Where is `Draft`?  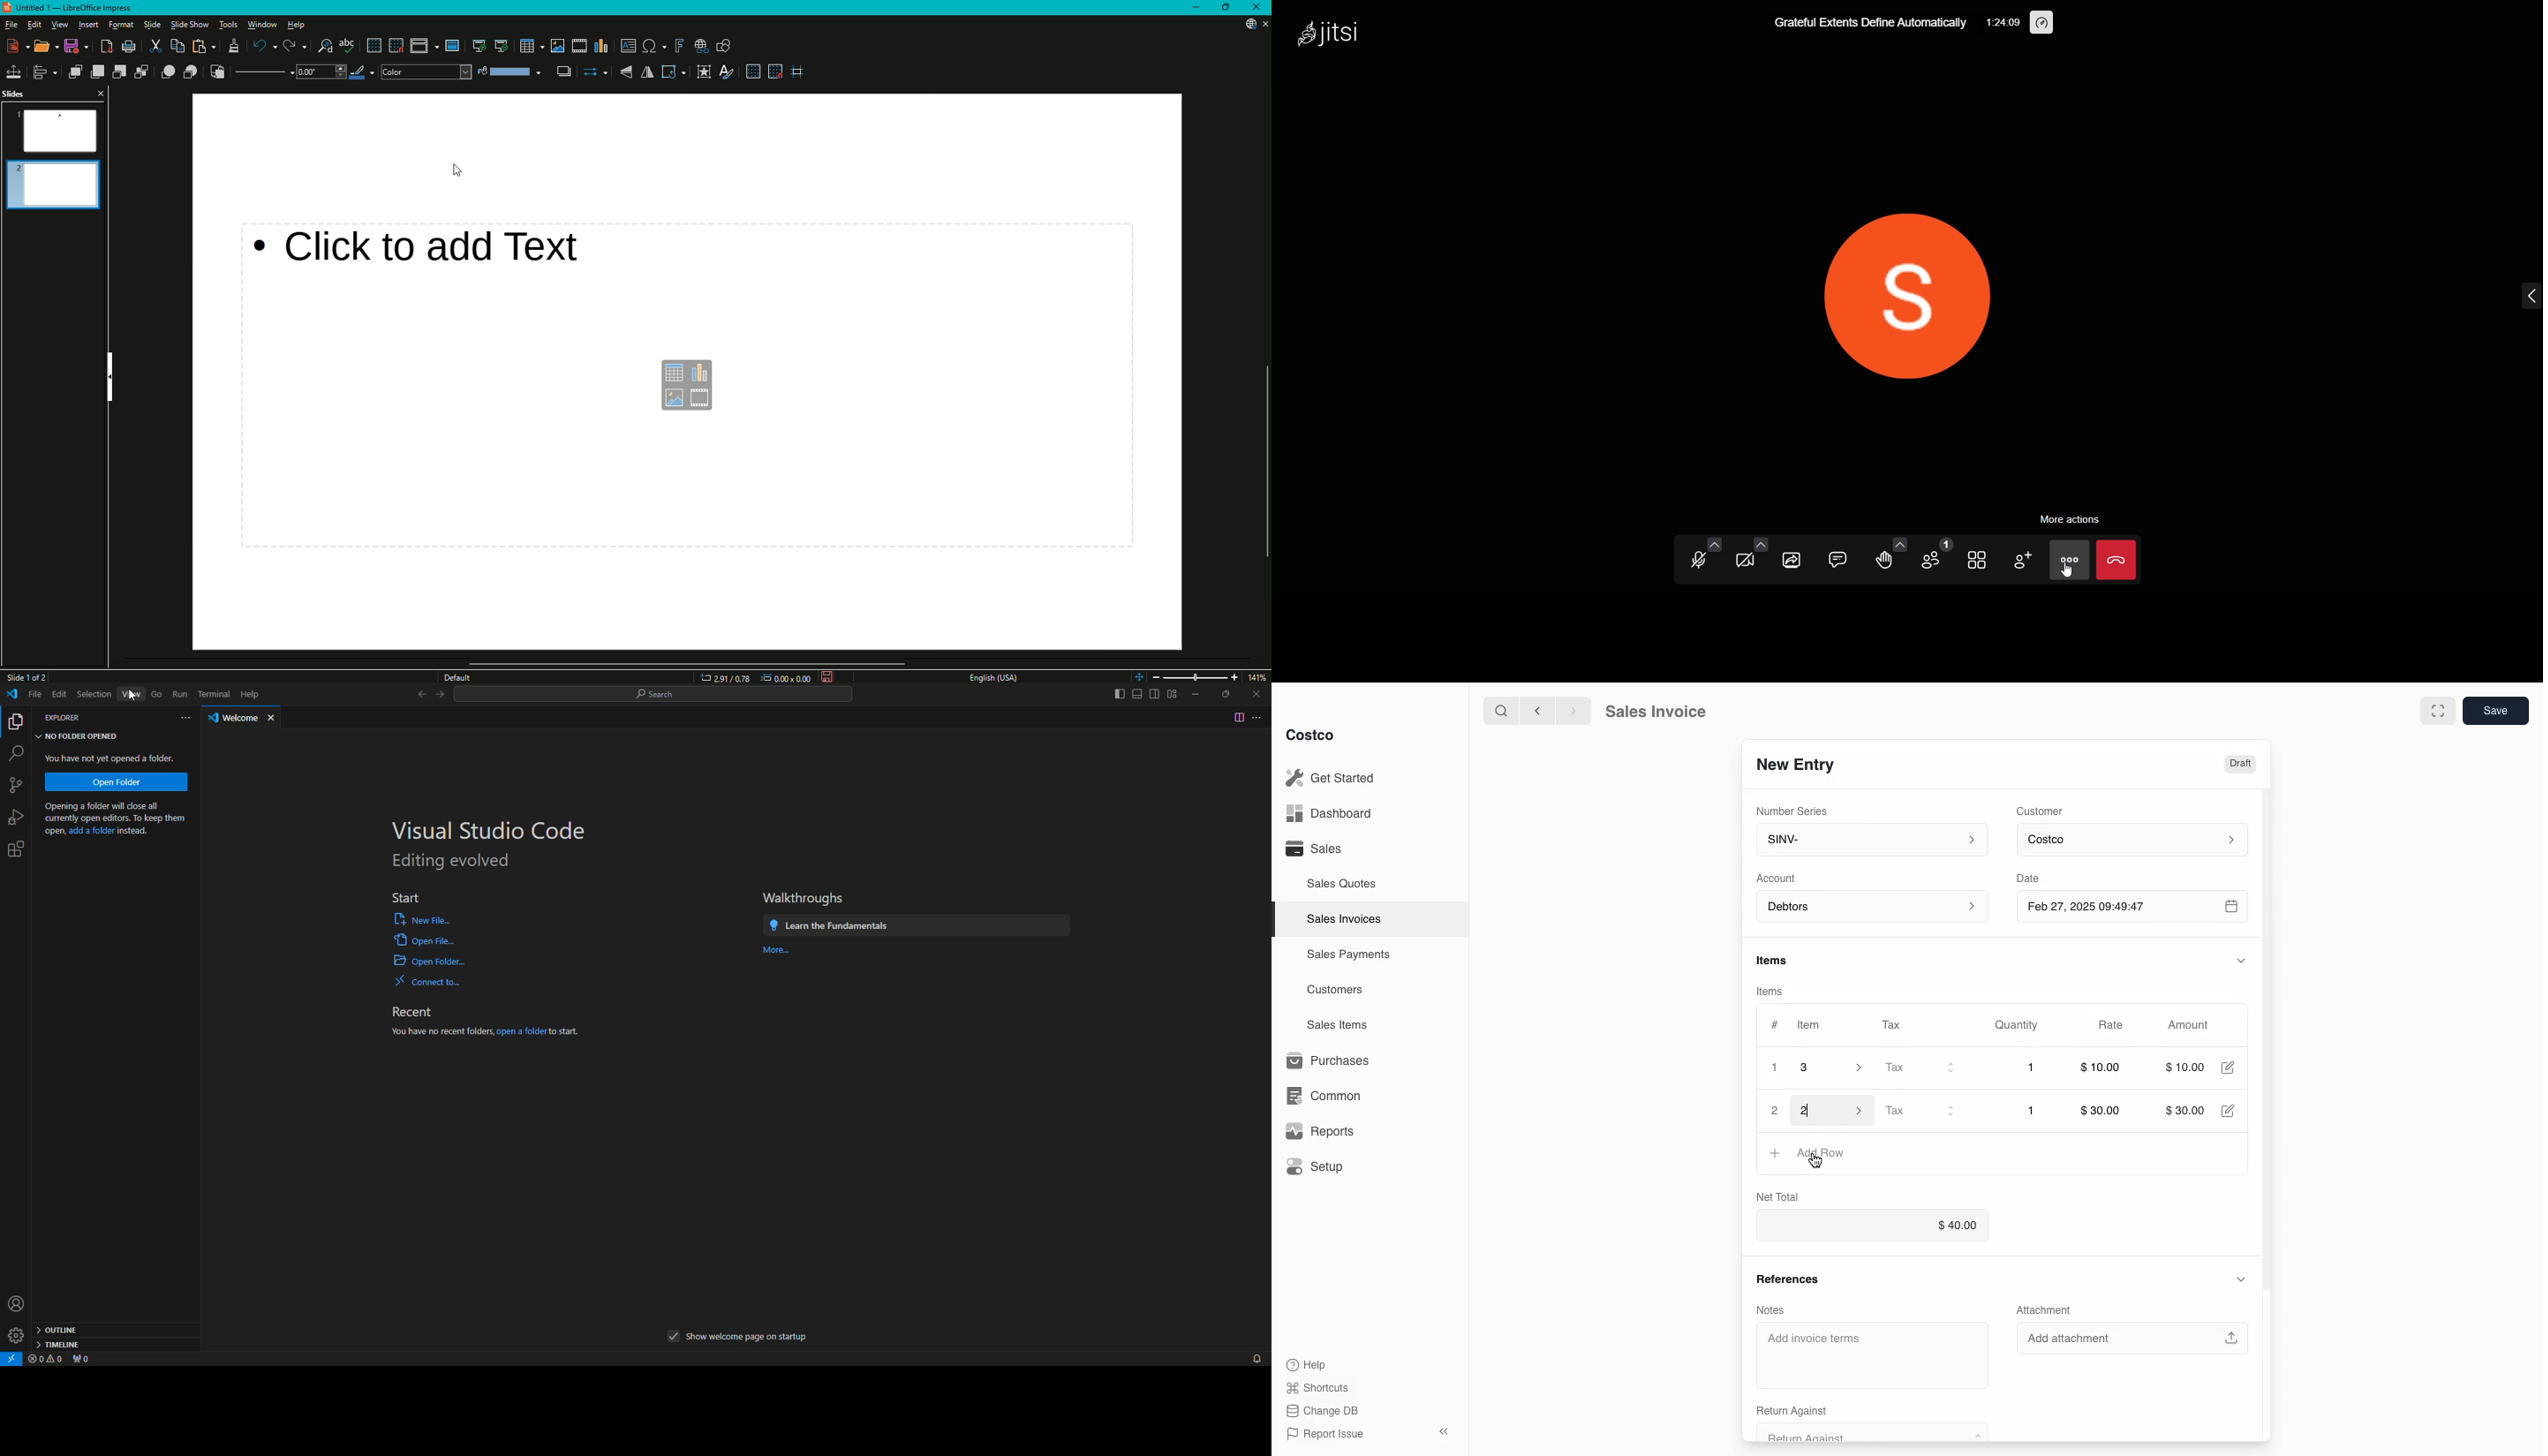
Draft is located at coordinates (2241, 765).